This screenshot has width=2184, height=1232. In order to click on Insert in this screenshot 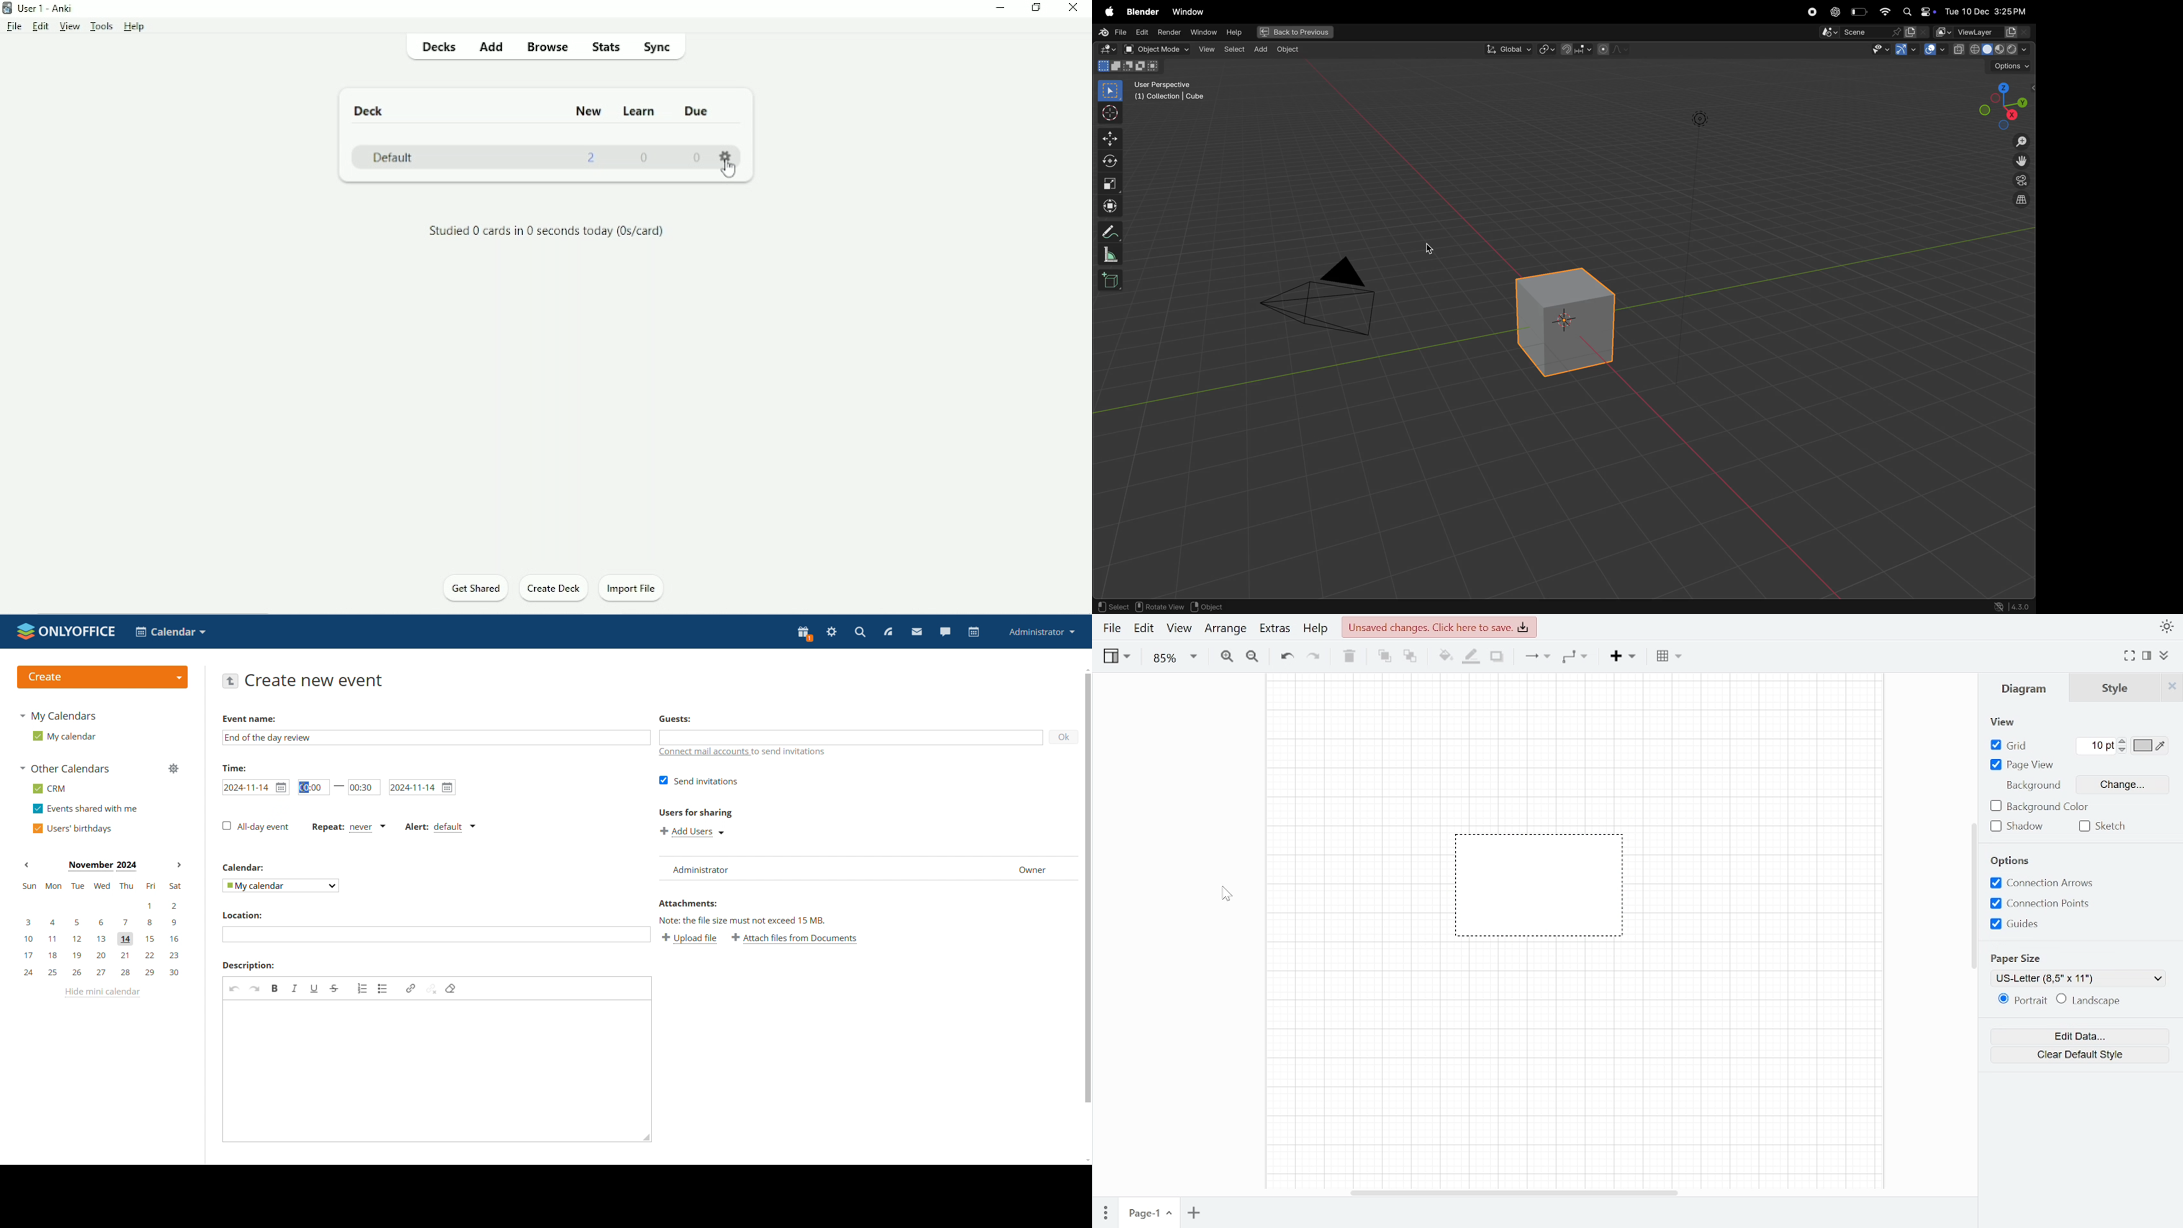, I will do `click(1622, 657)`.